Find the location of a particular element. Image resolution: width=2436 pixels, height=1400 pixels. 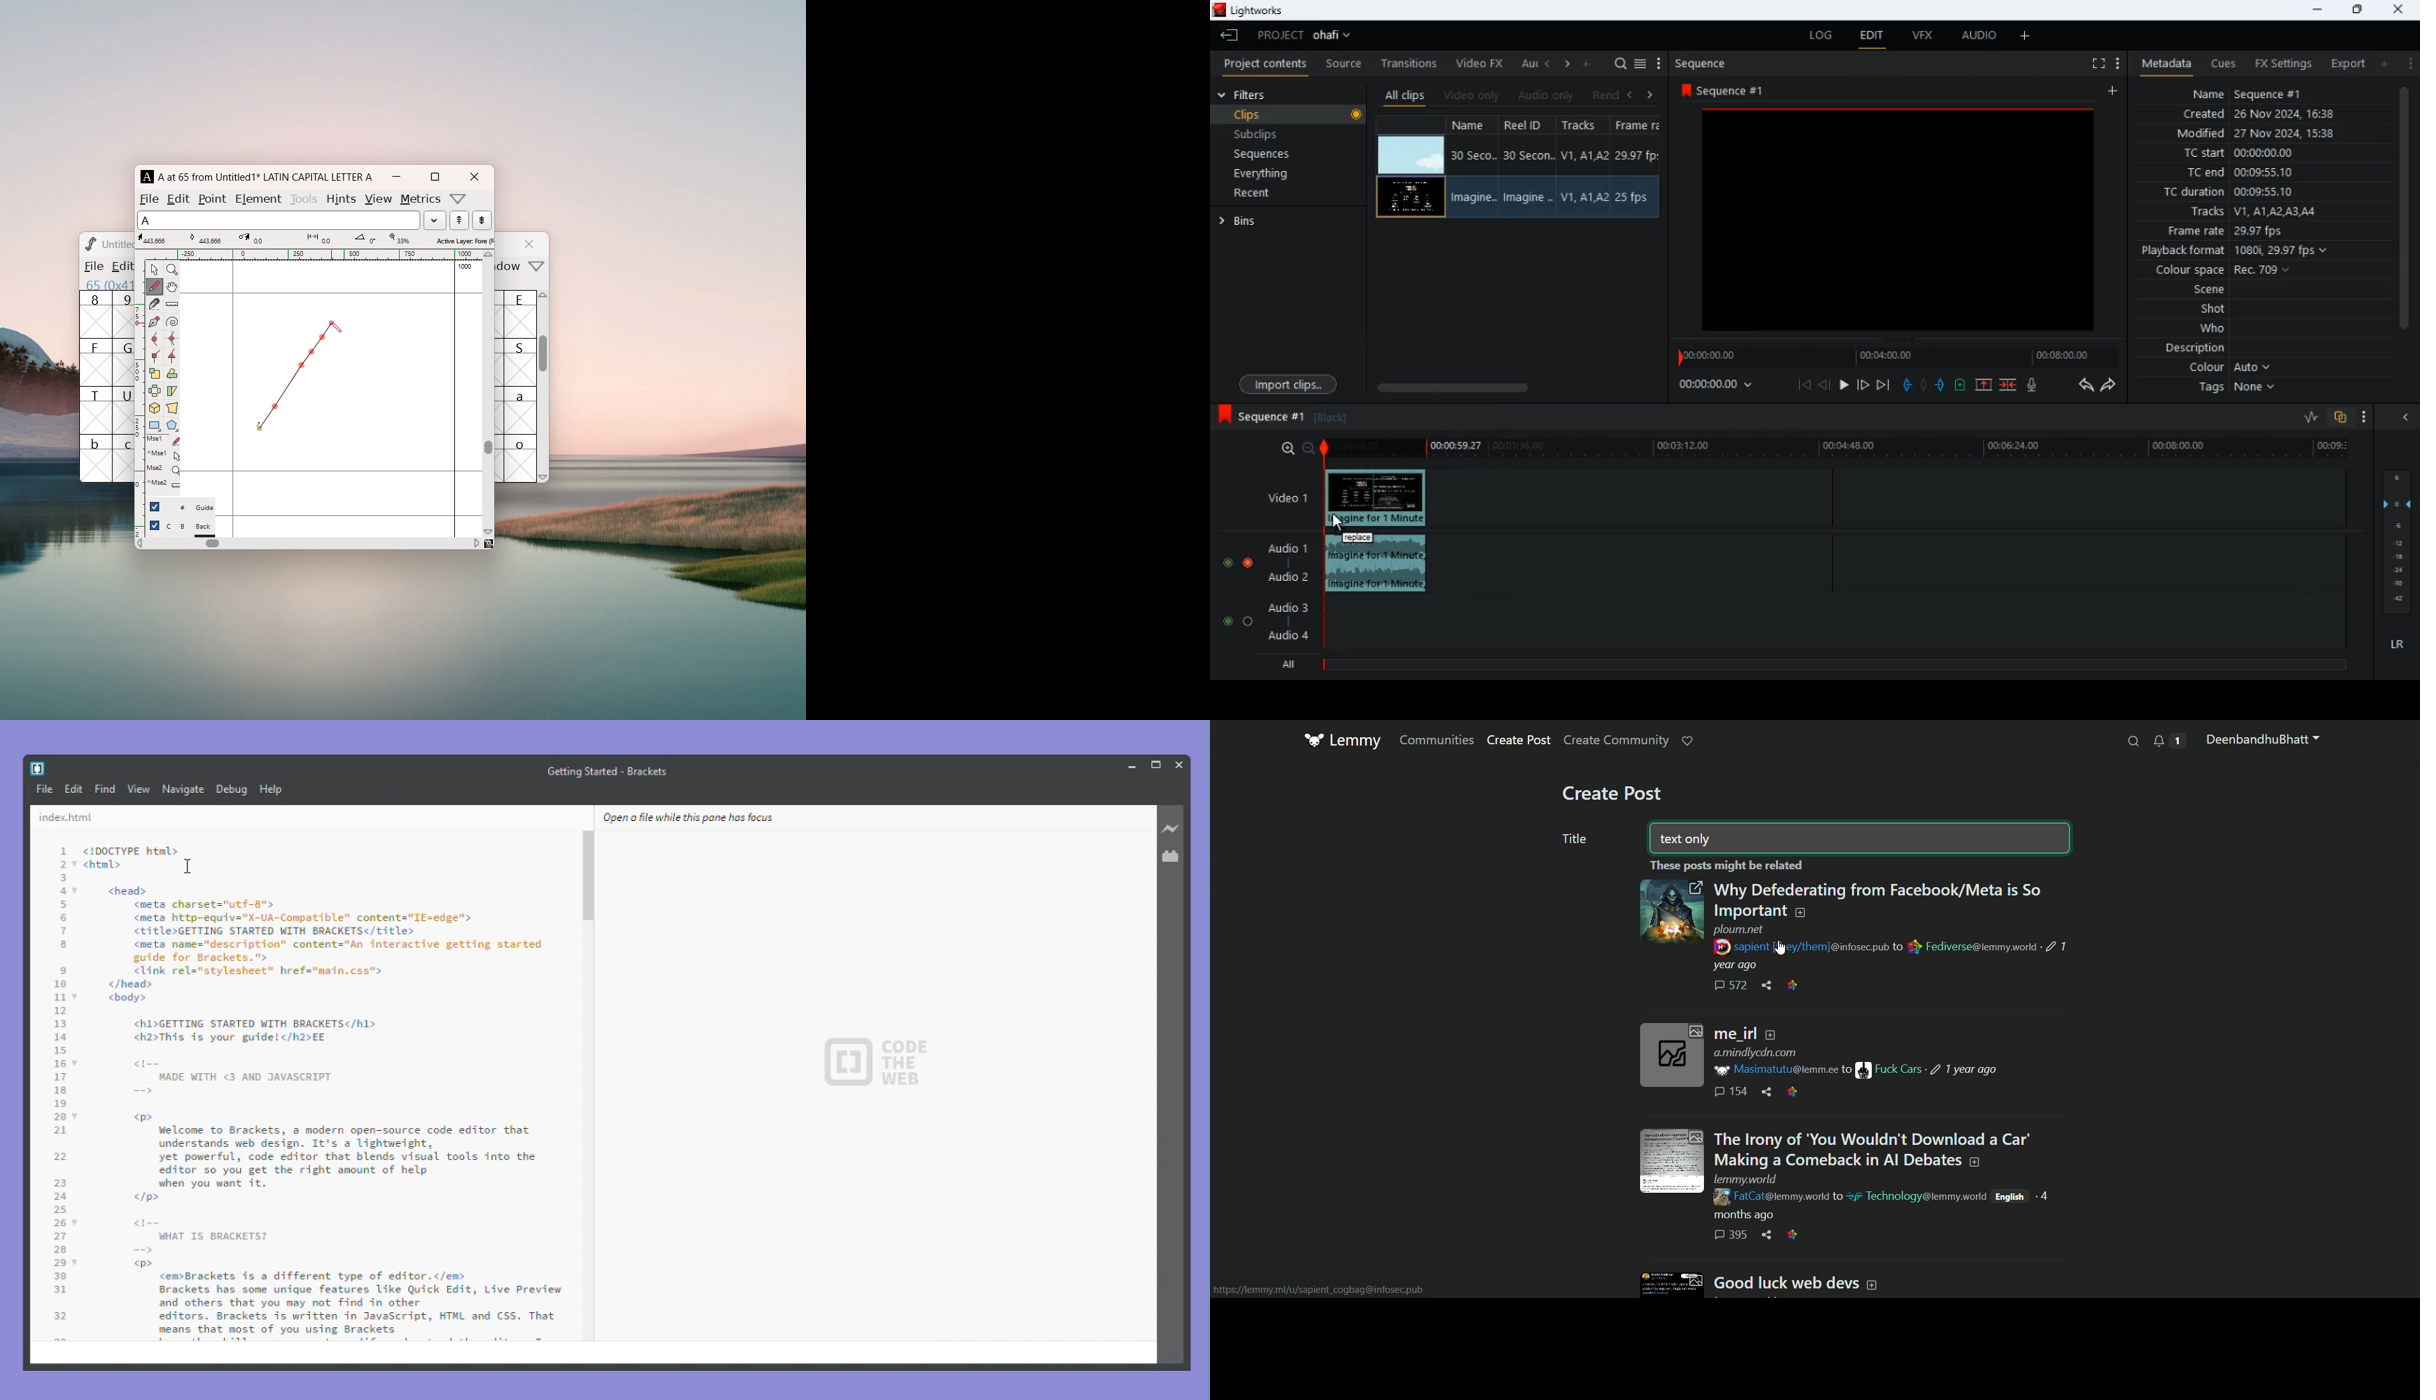

time is located at coordinates (1836, 449).